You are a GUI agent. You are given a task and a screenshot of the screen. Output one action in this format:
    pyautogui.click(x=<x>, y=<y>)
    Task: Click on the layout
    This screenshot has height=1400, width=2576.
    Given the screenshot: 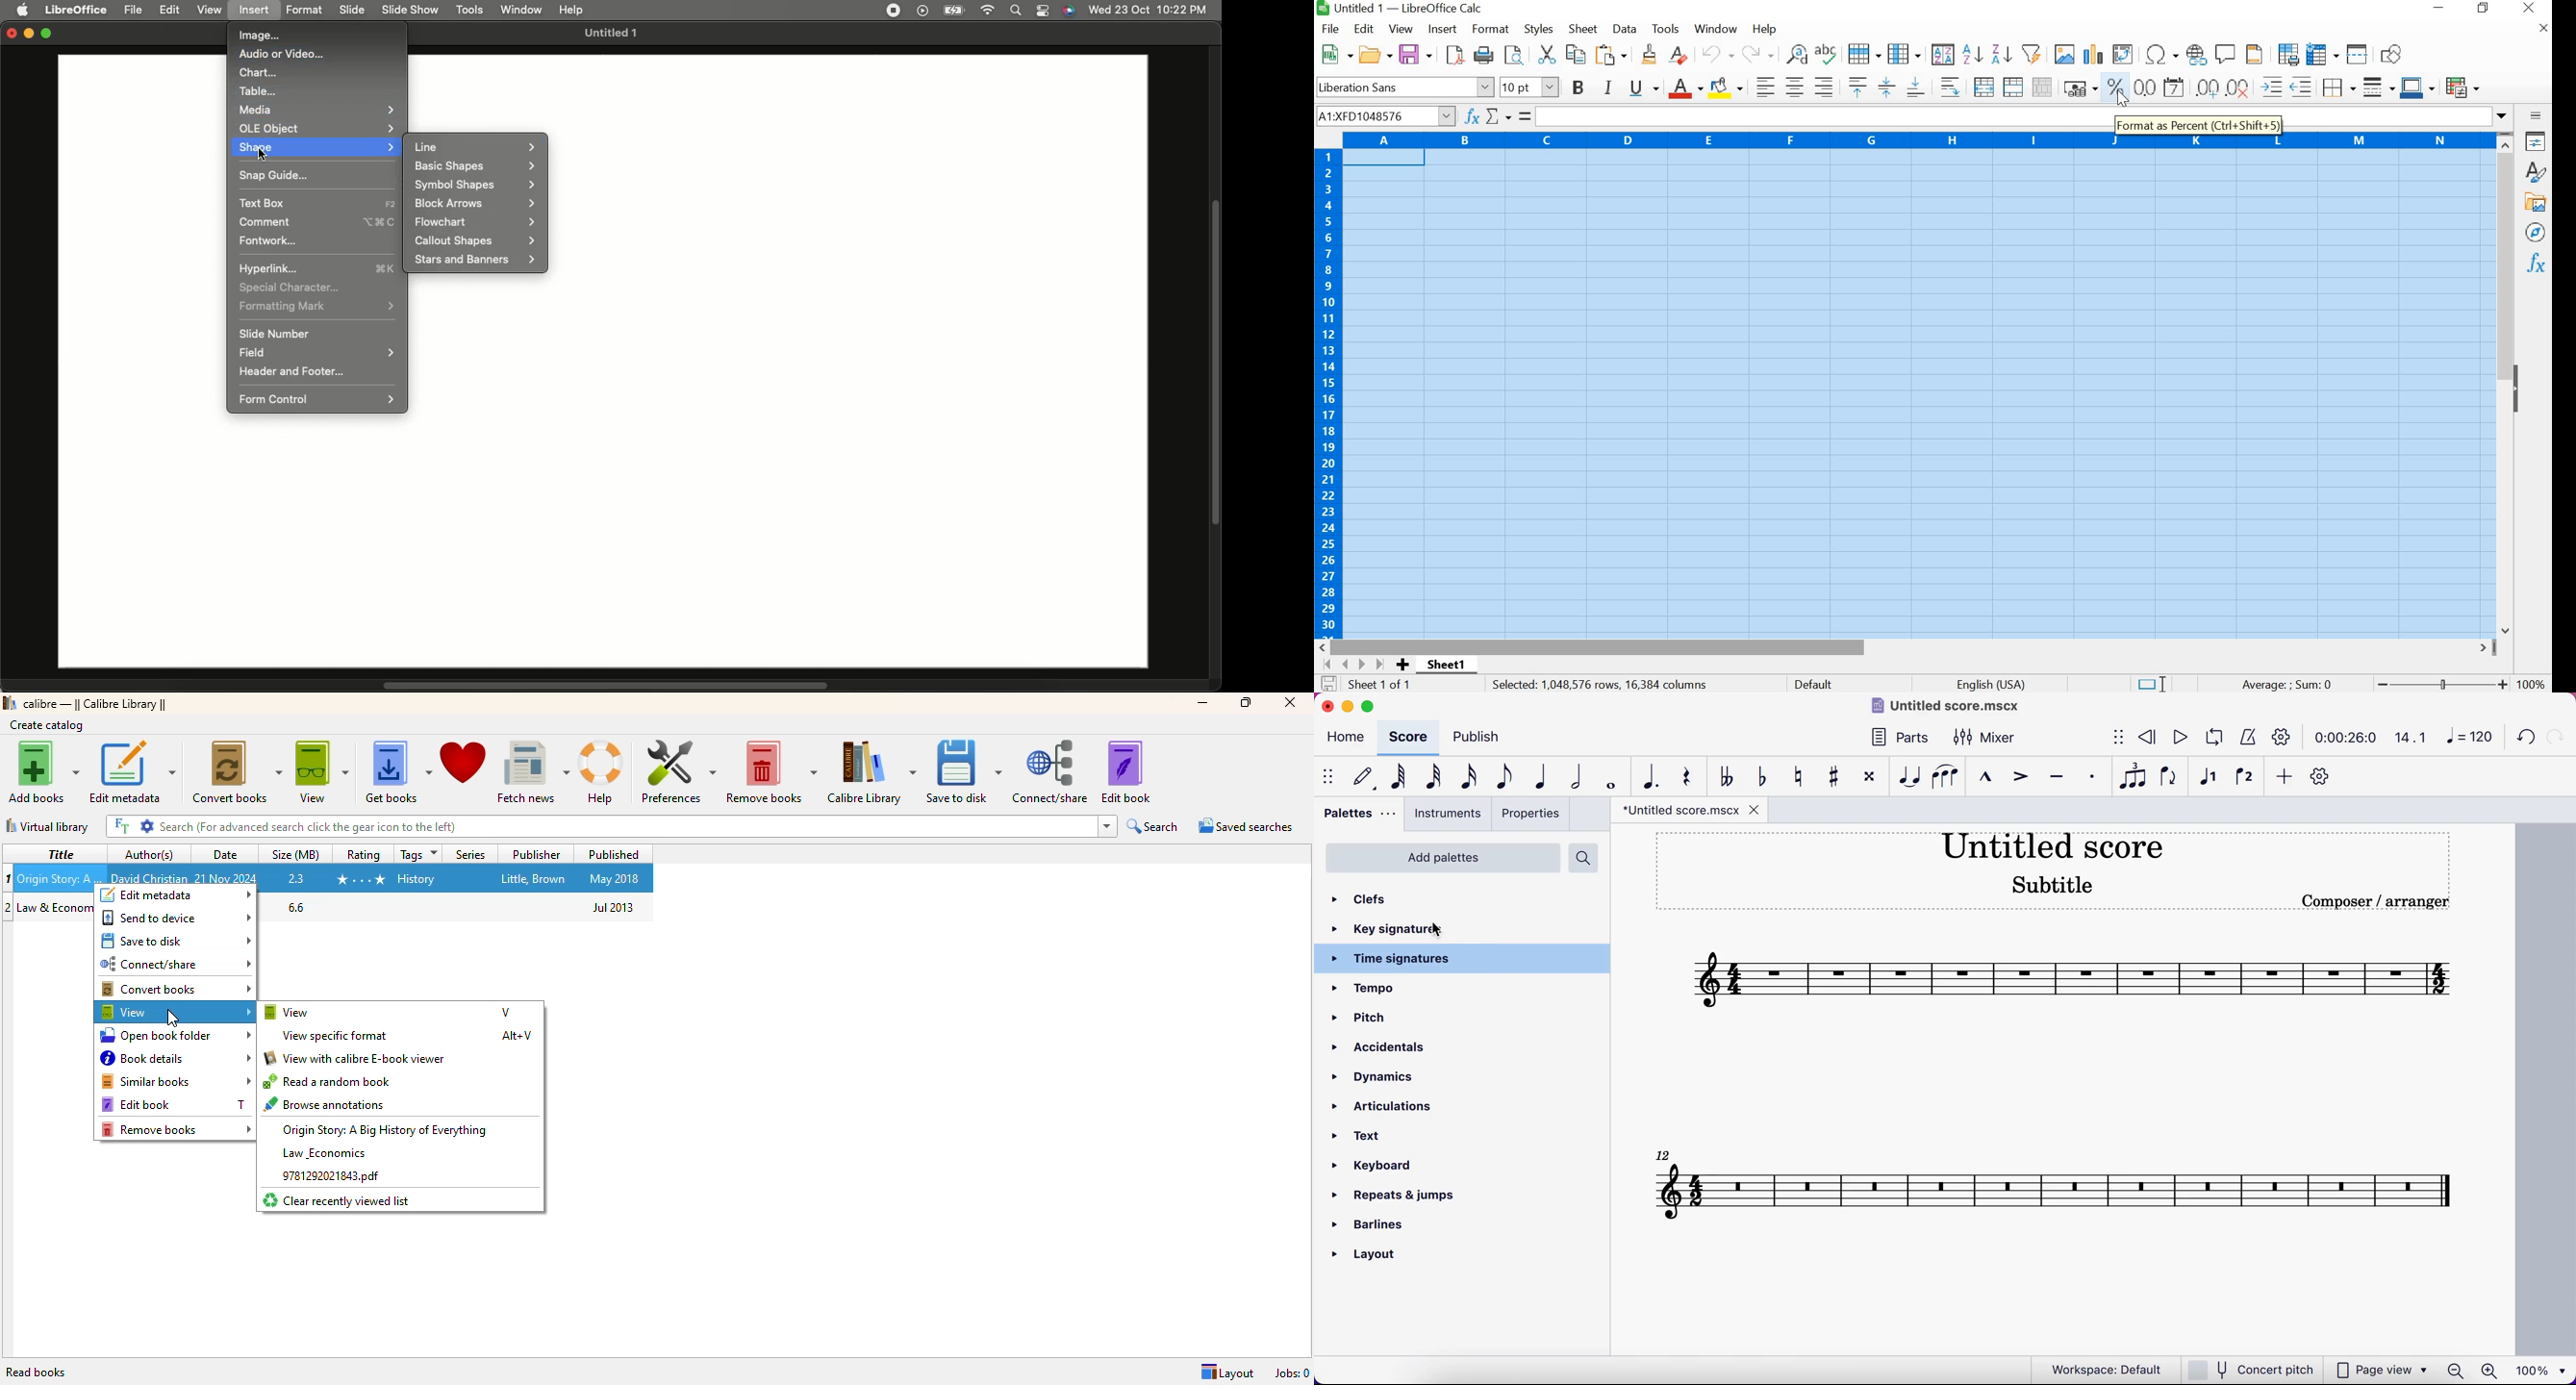 What is the action you would take?
    pyautogui.click(x=1226, y=1373)
    